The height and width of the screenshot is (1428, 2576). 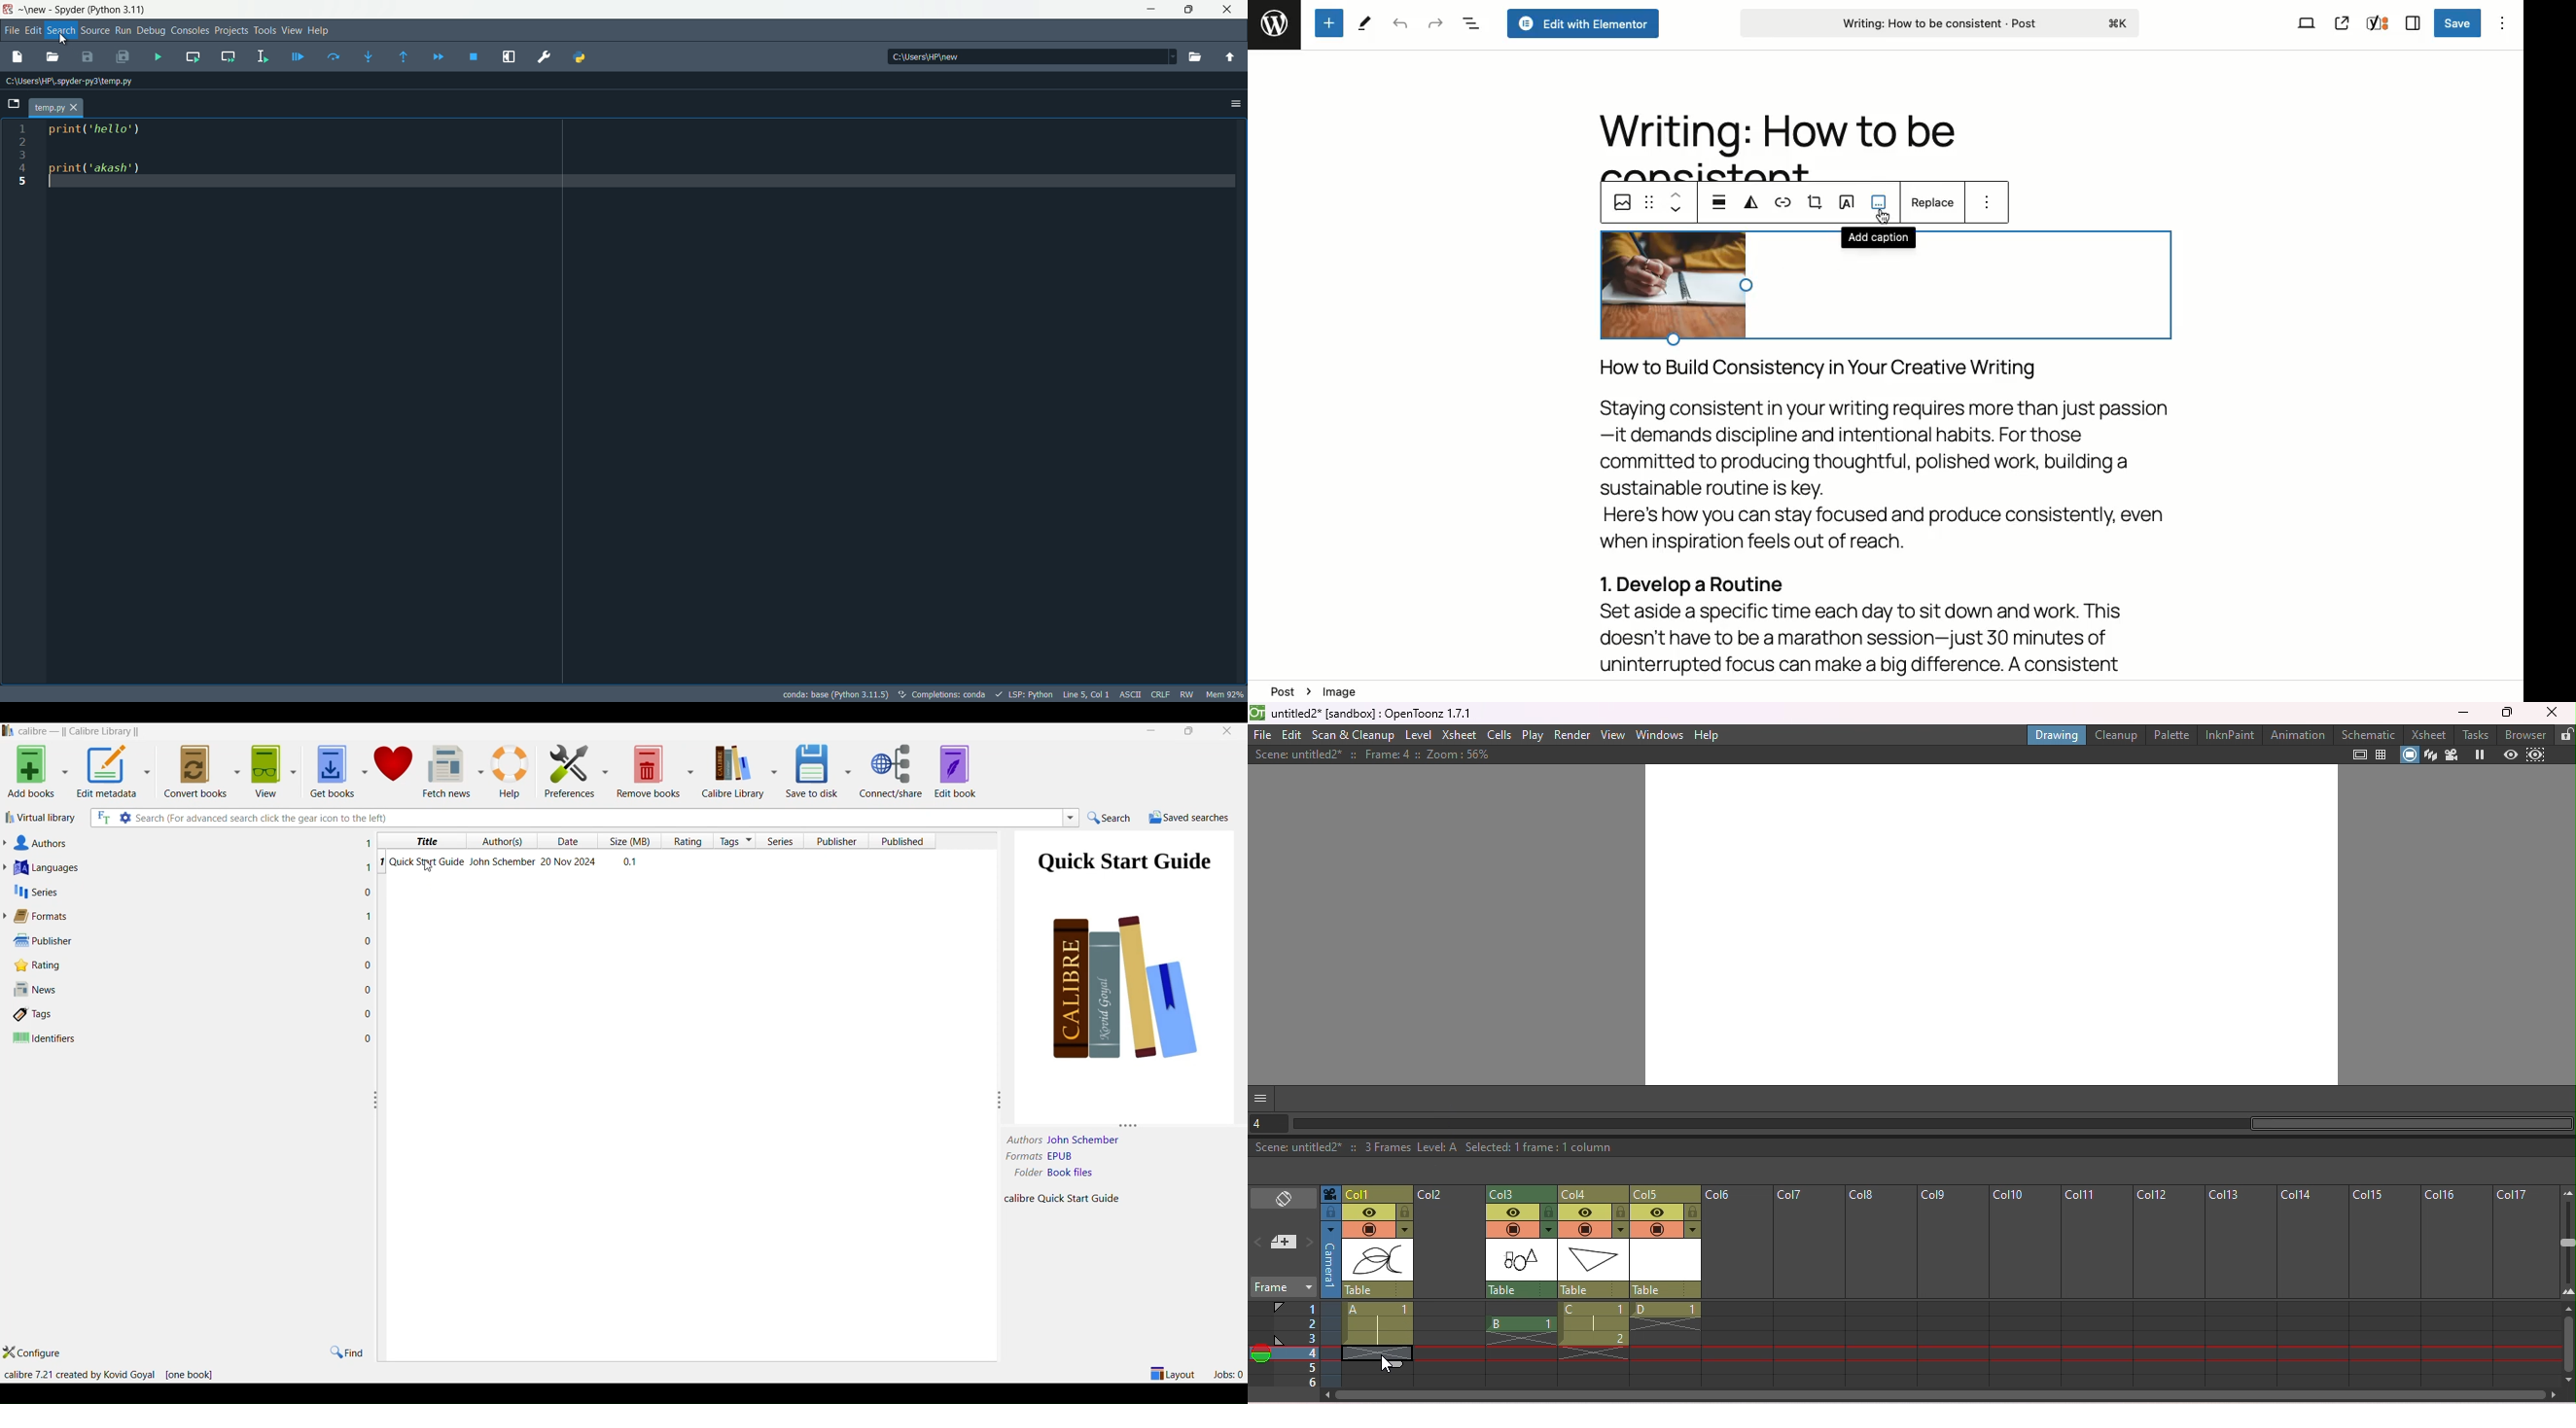 What do you see at coordinates (1260, 1356) in the screenshot?
I see `Onion skin` at bounding box center [1260, 1356].